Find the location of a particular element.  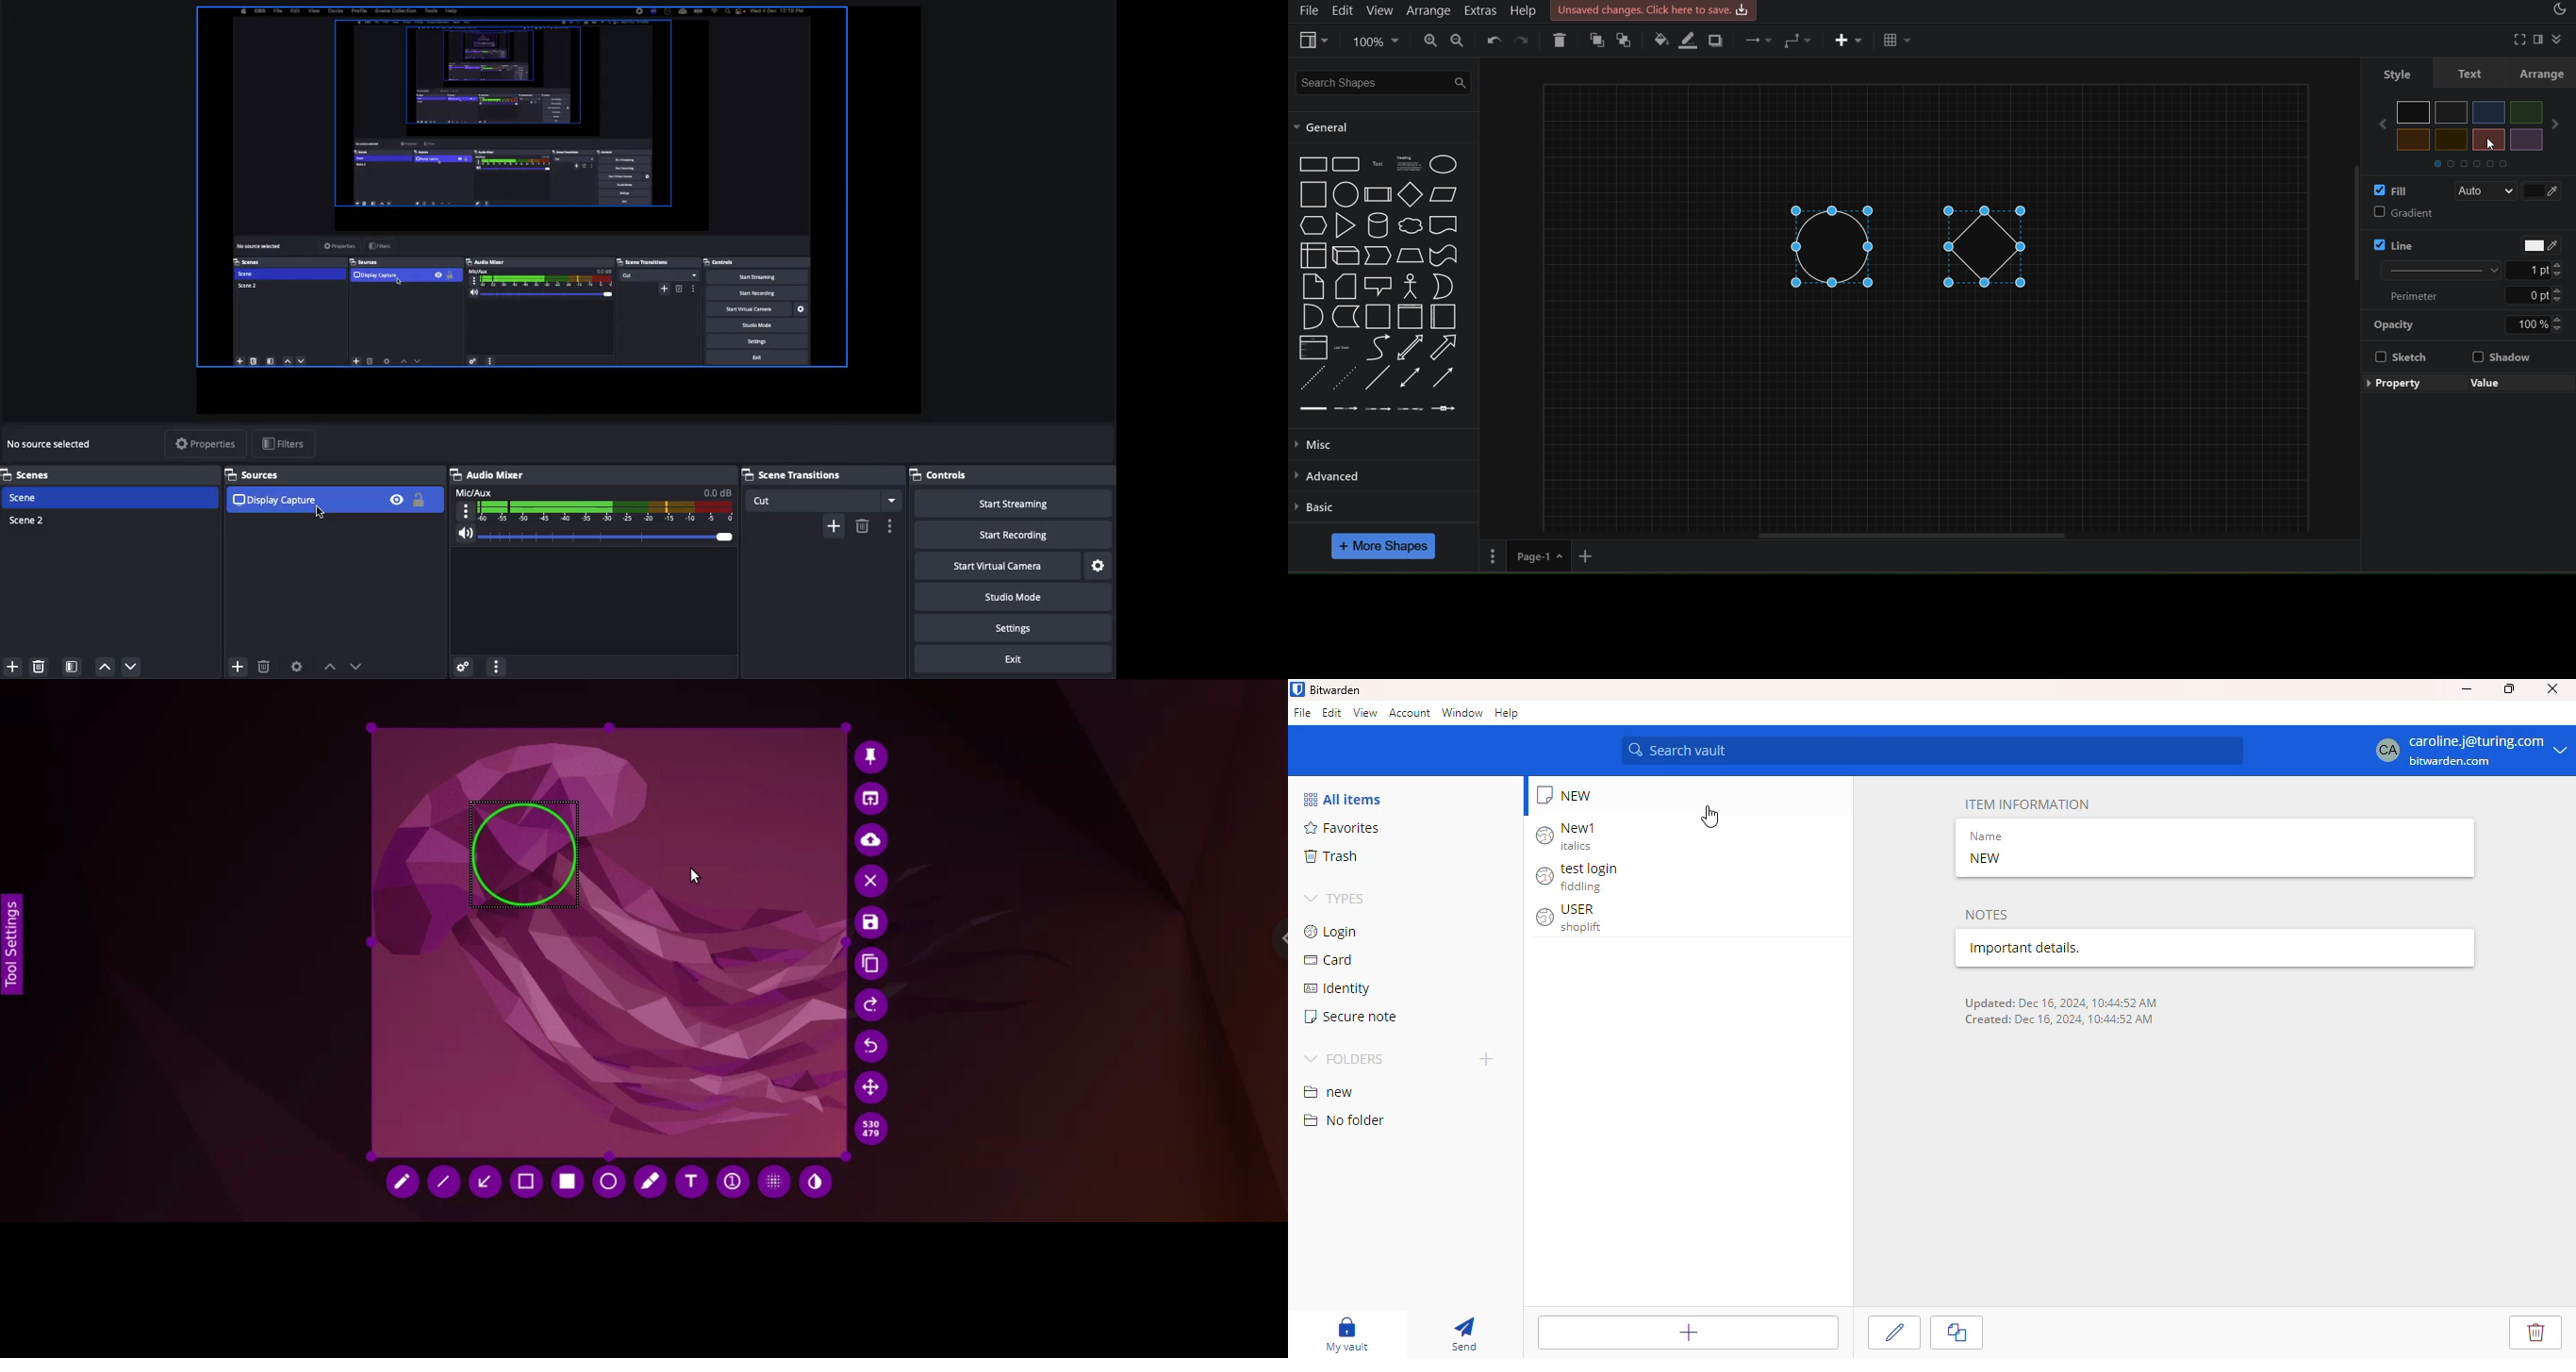

clone is located at coordinates (1957, 1332).